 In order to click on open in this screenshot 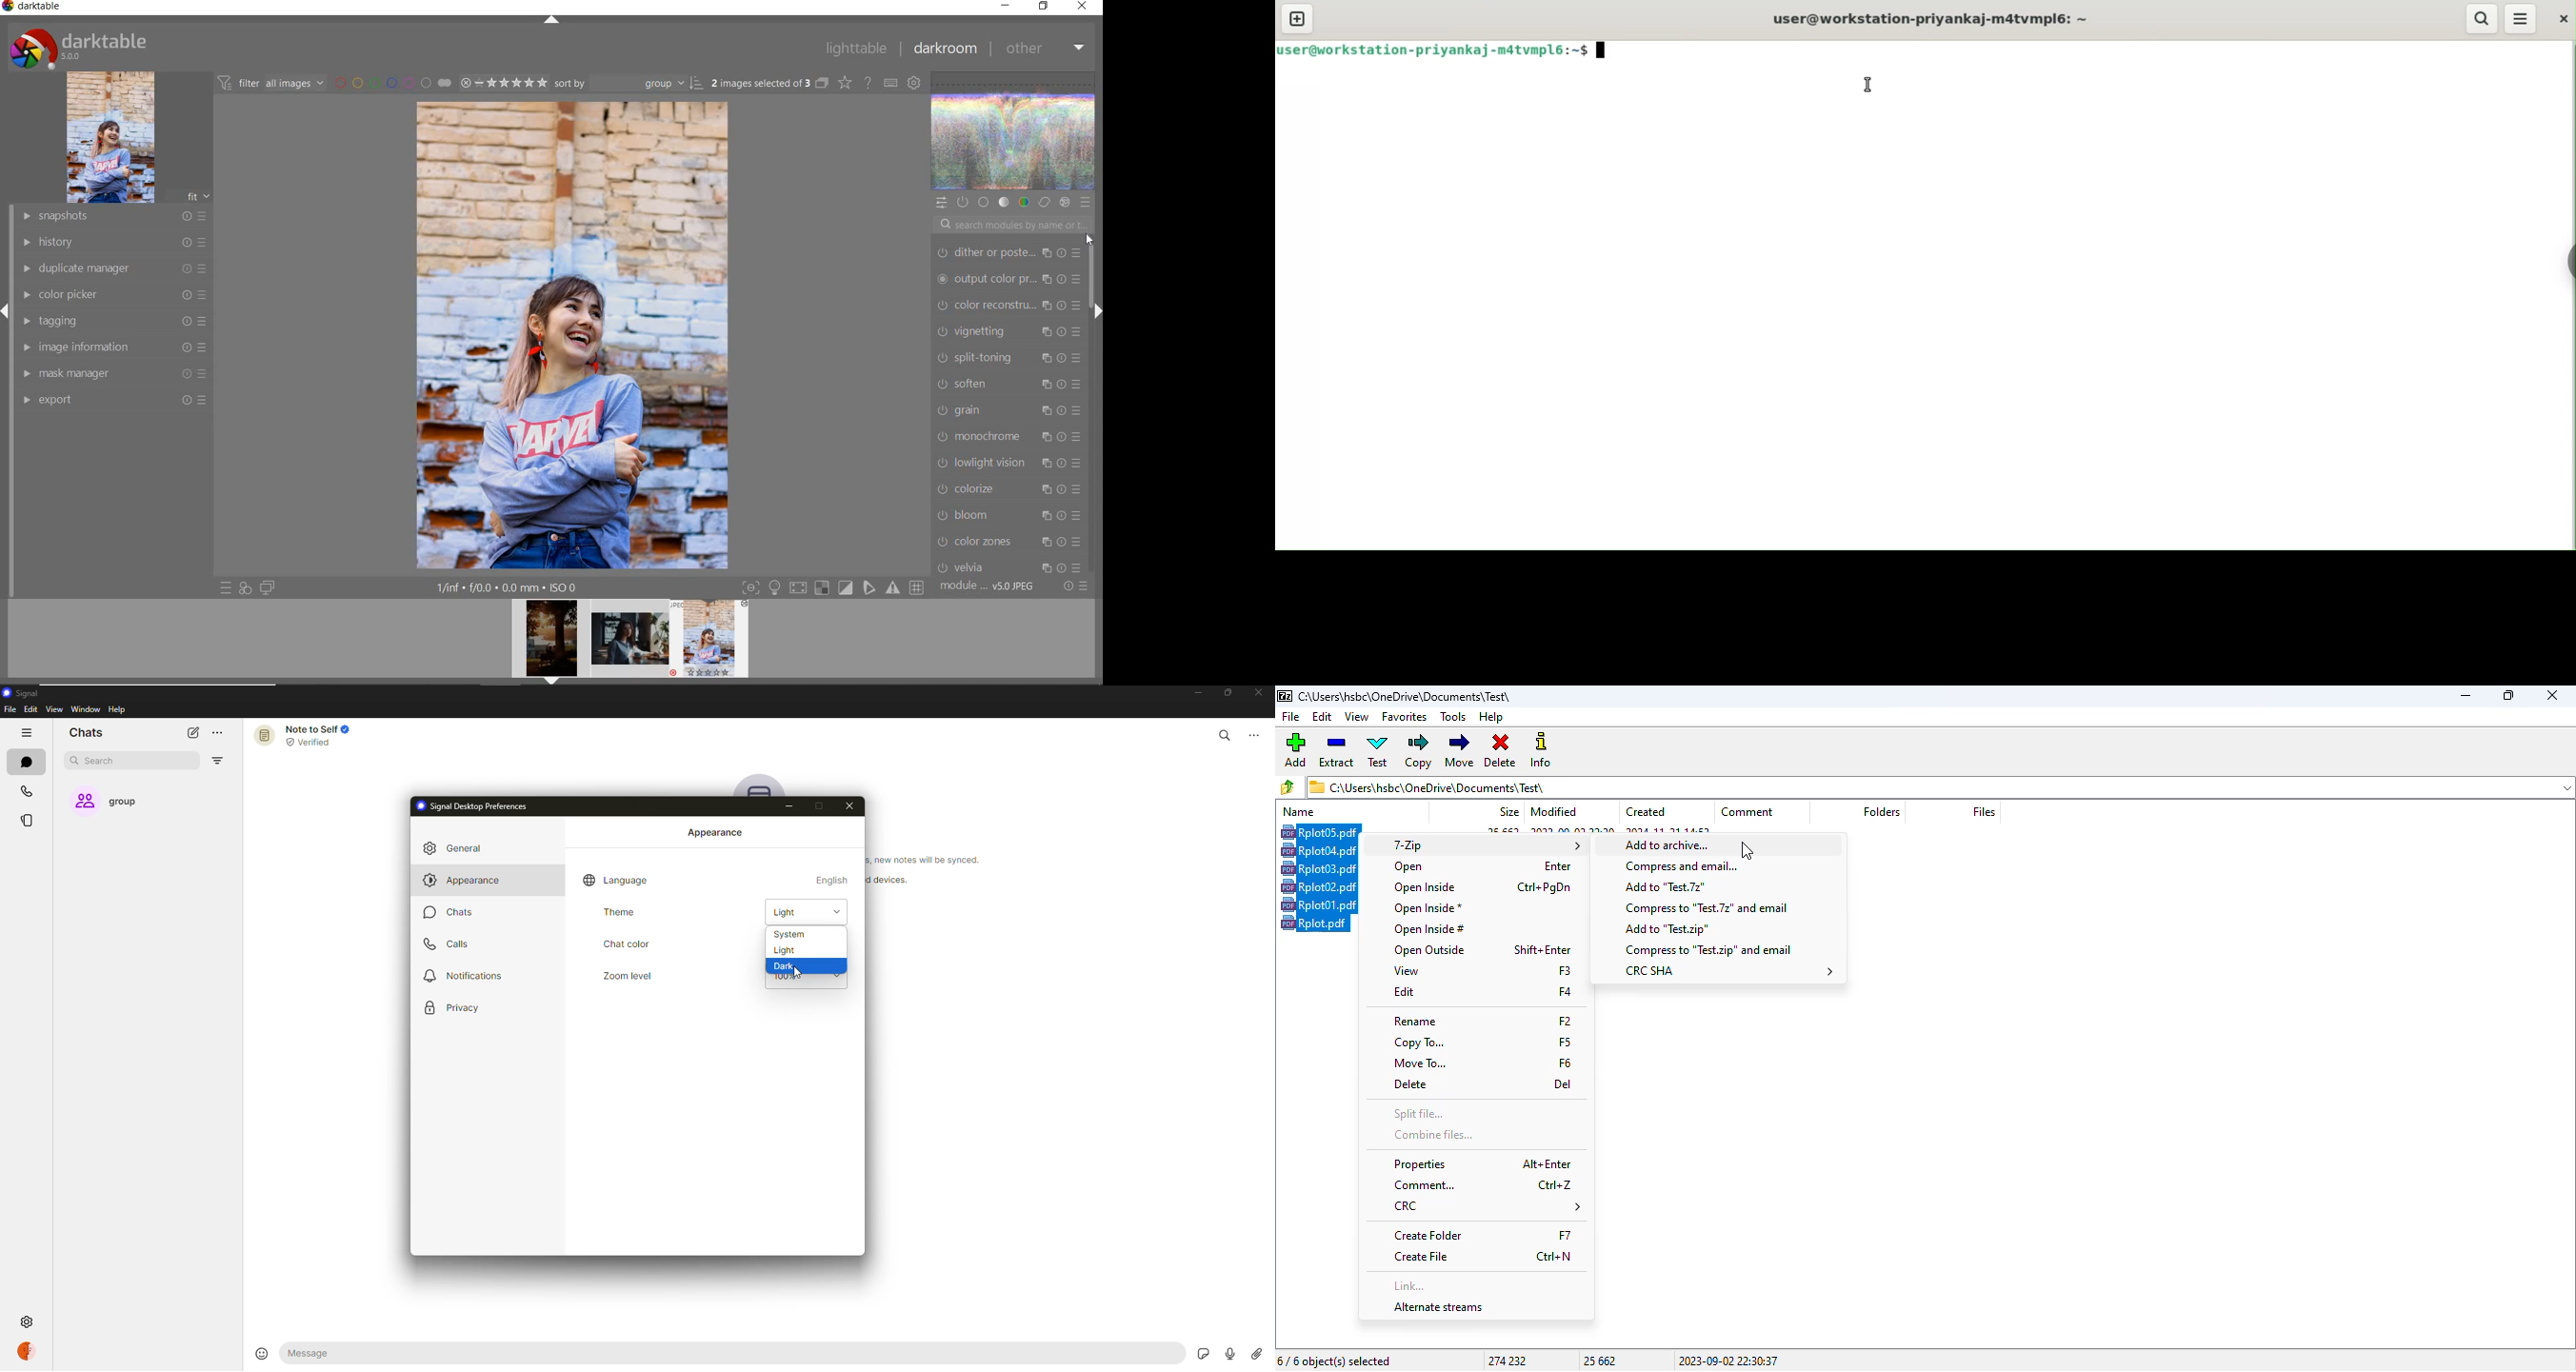, I will do `click(1485, 867)`.